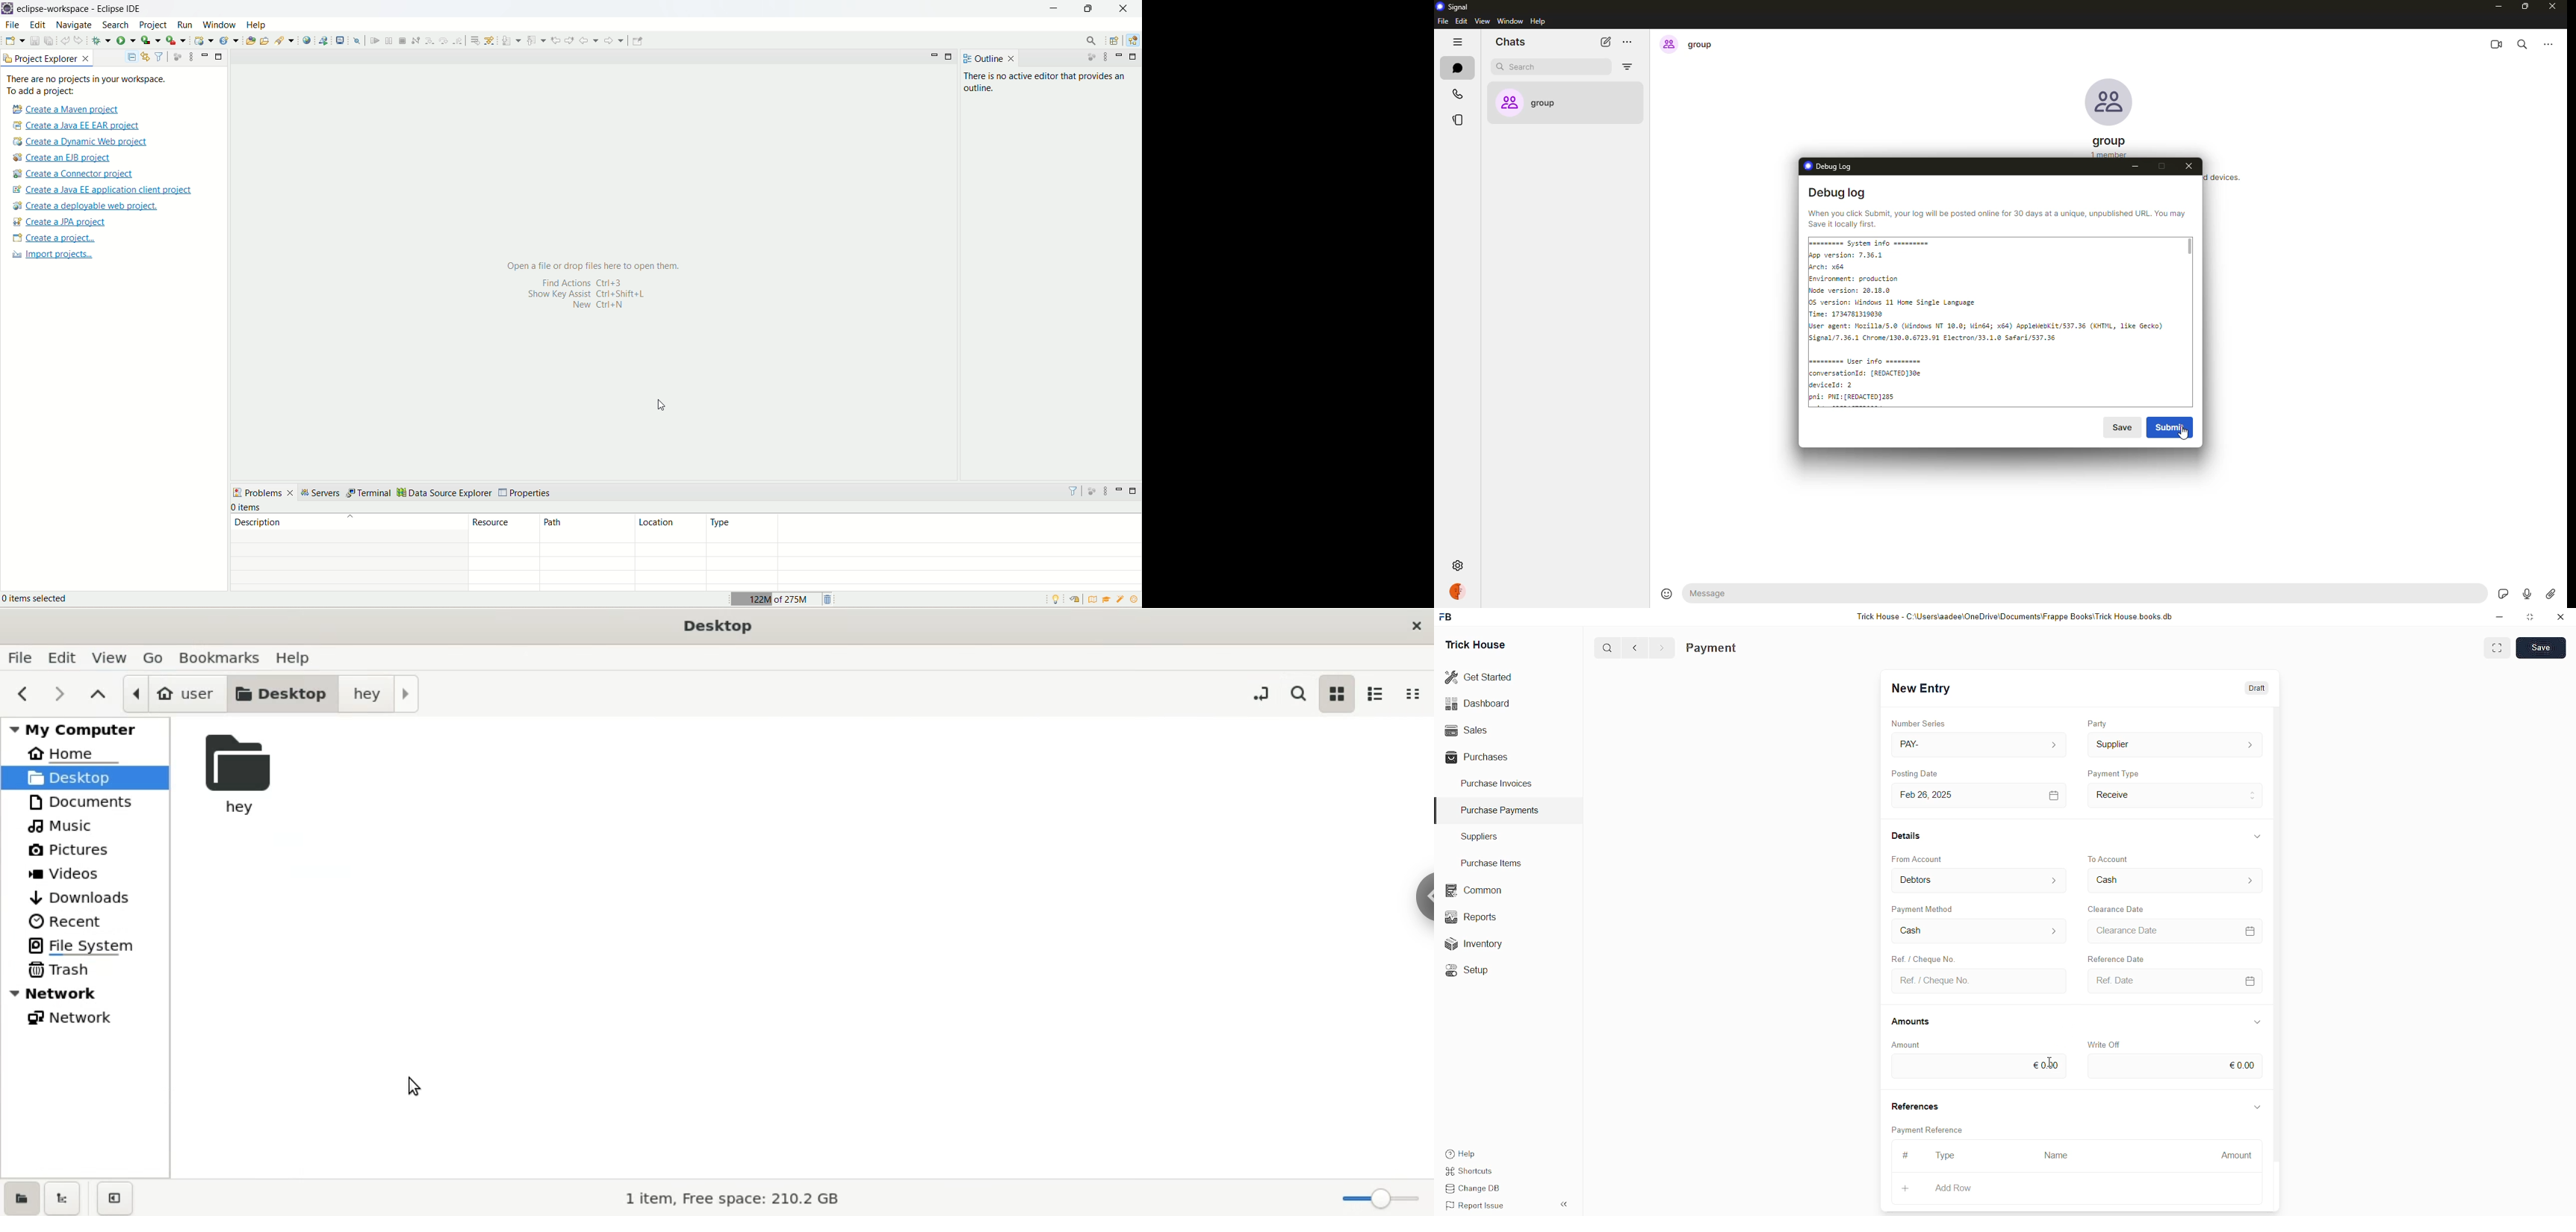  What do you see at coordinates (2561, 617) in the screenshot?
I see `close` at bounding box center [2561, 617].